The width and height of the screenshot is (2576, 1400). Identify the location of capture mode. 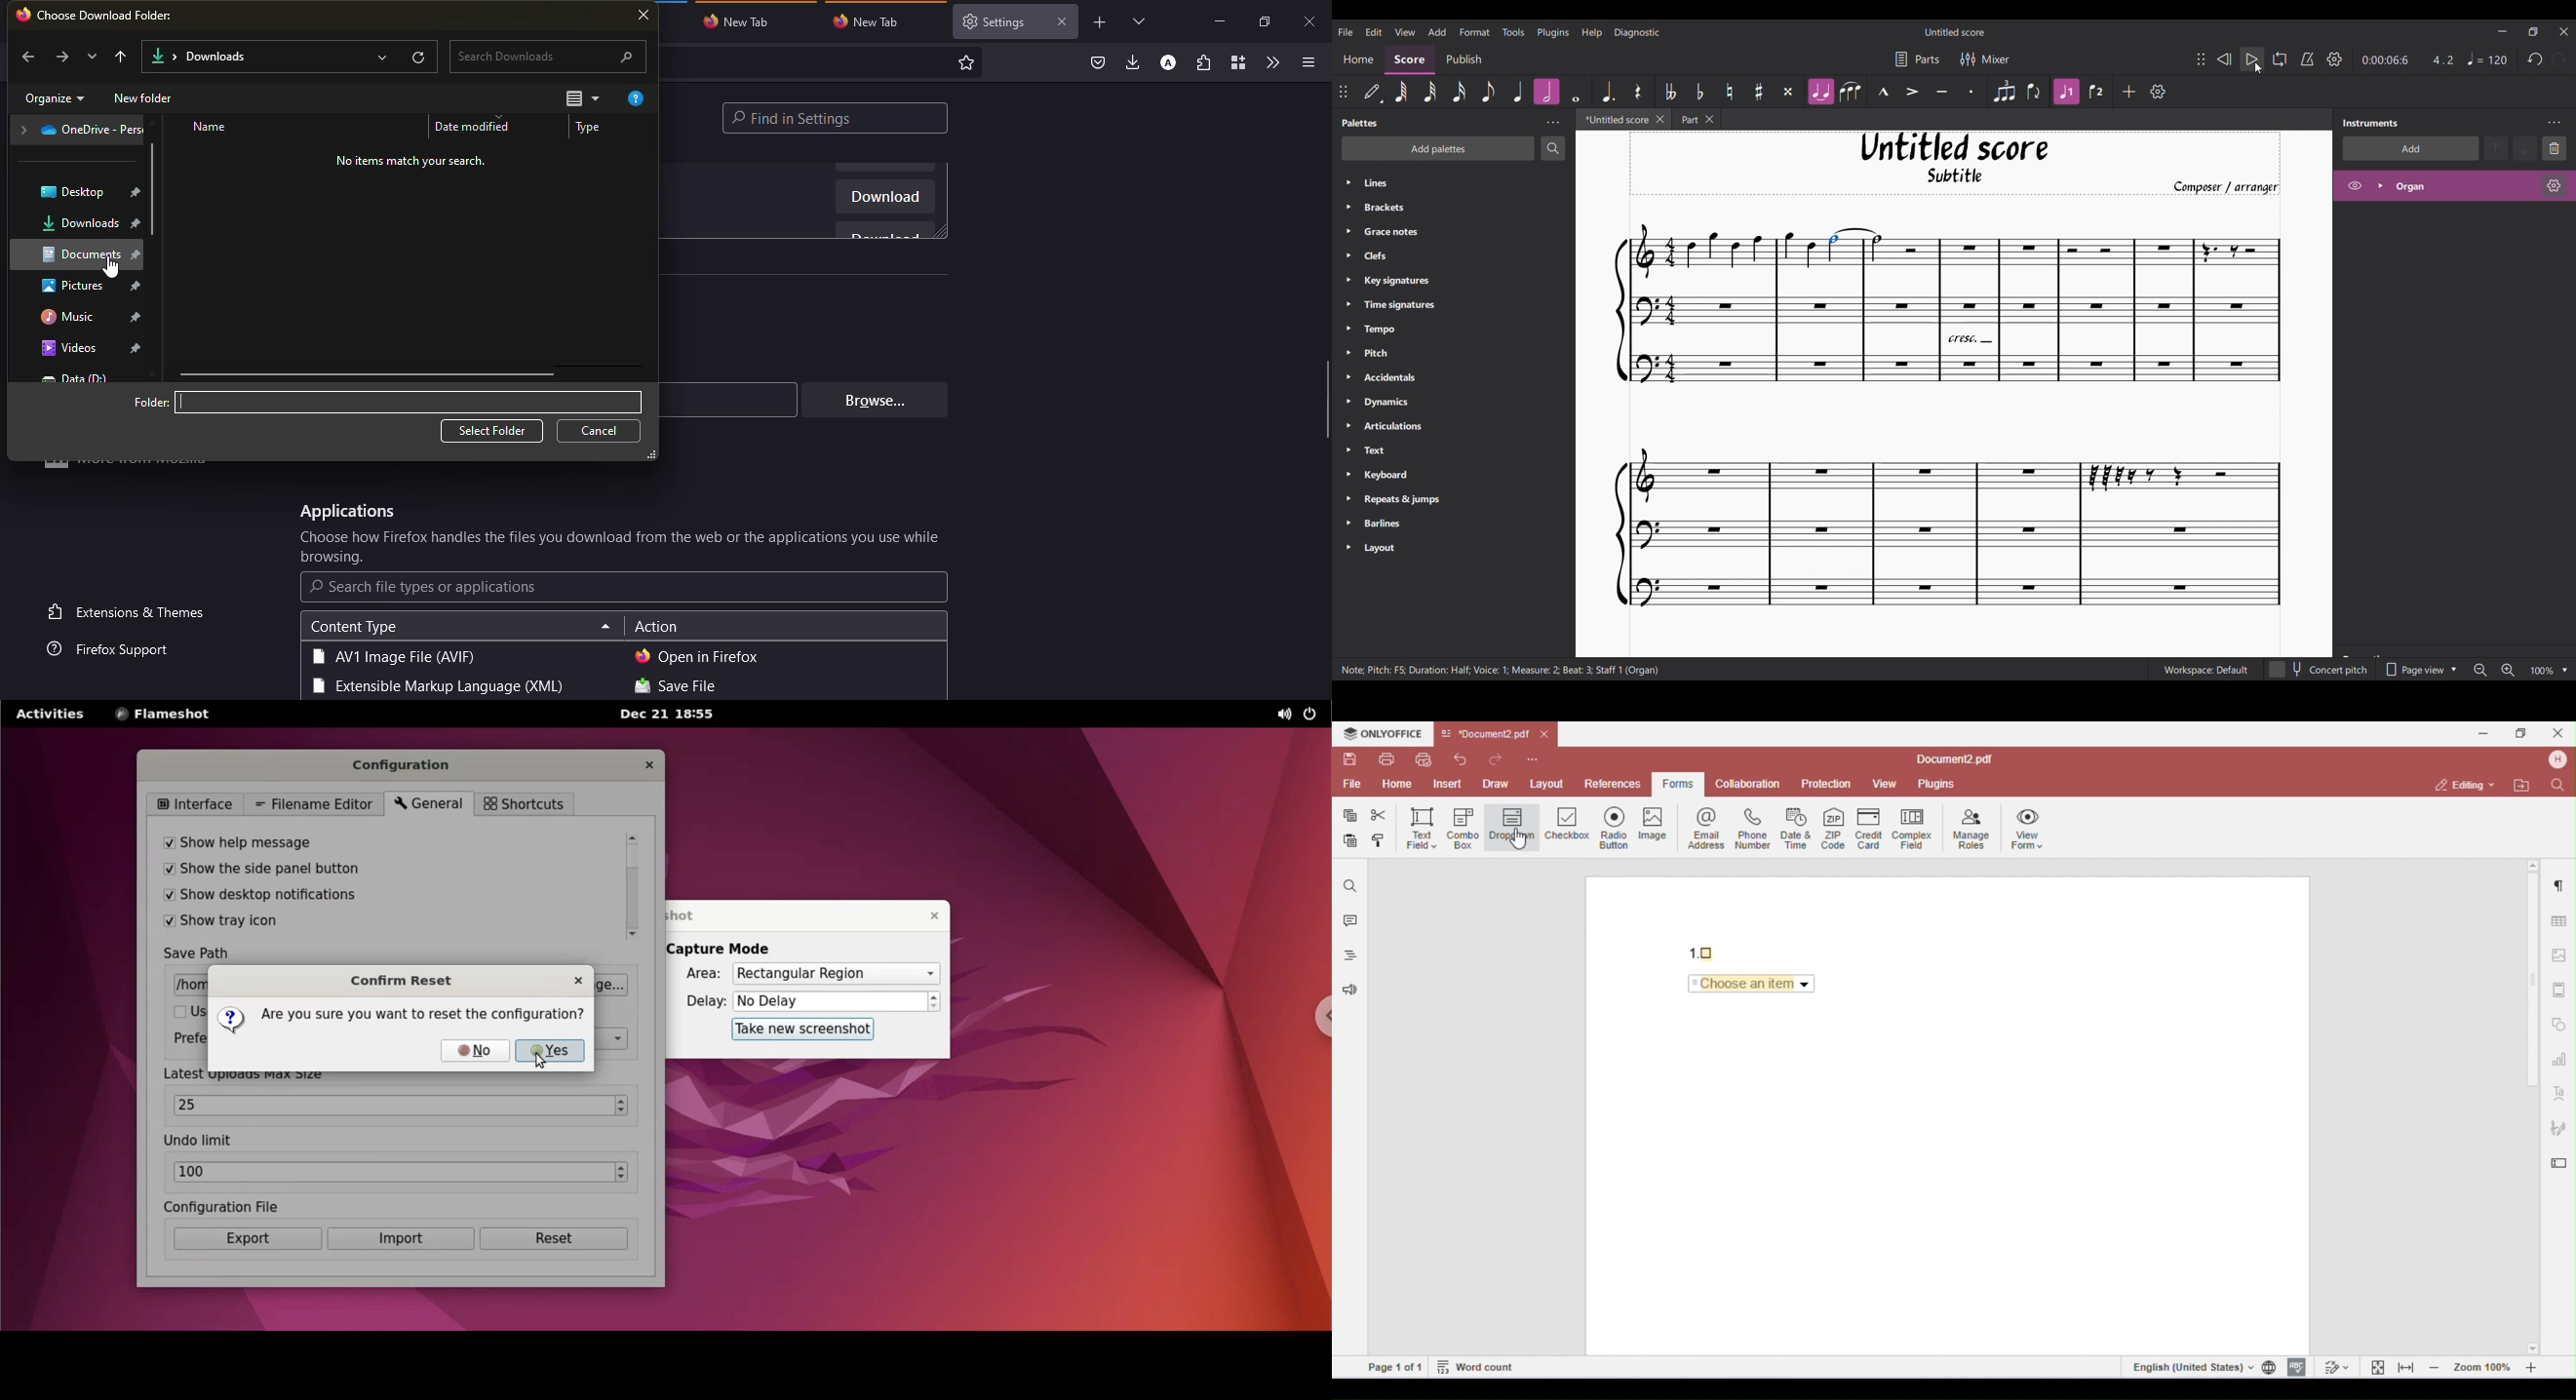
(723, 949).